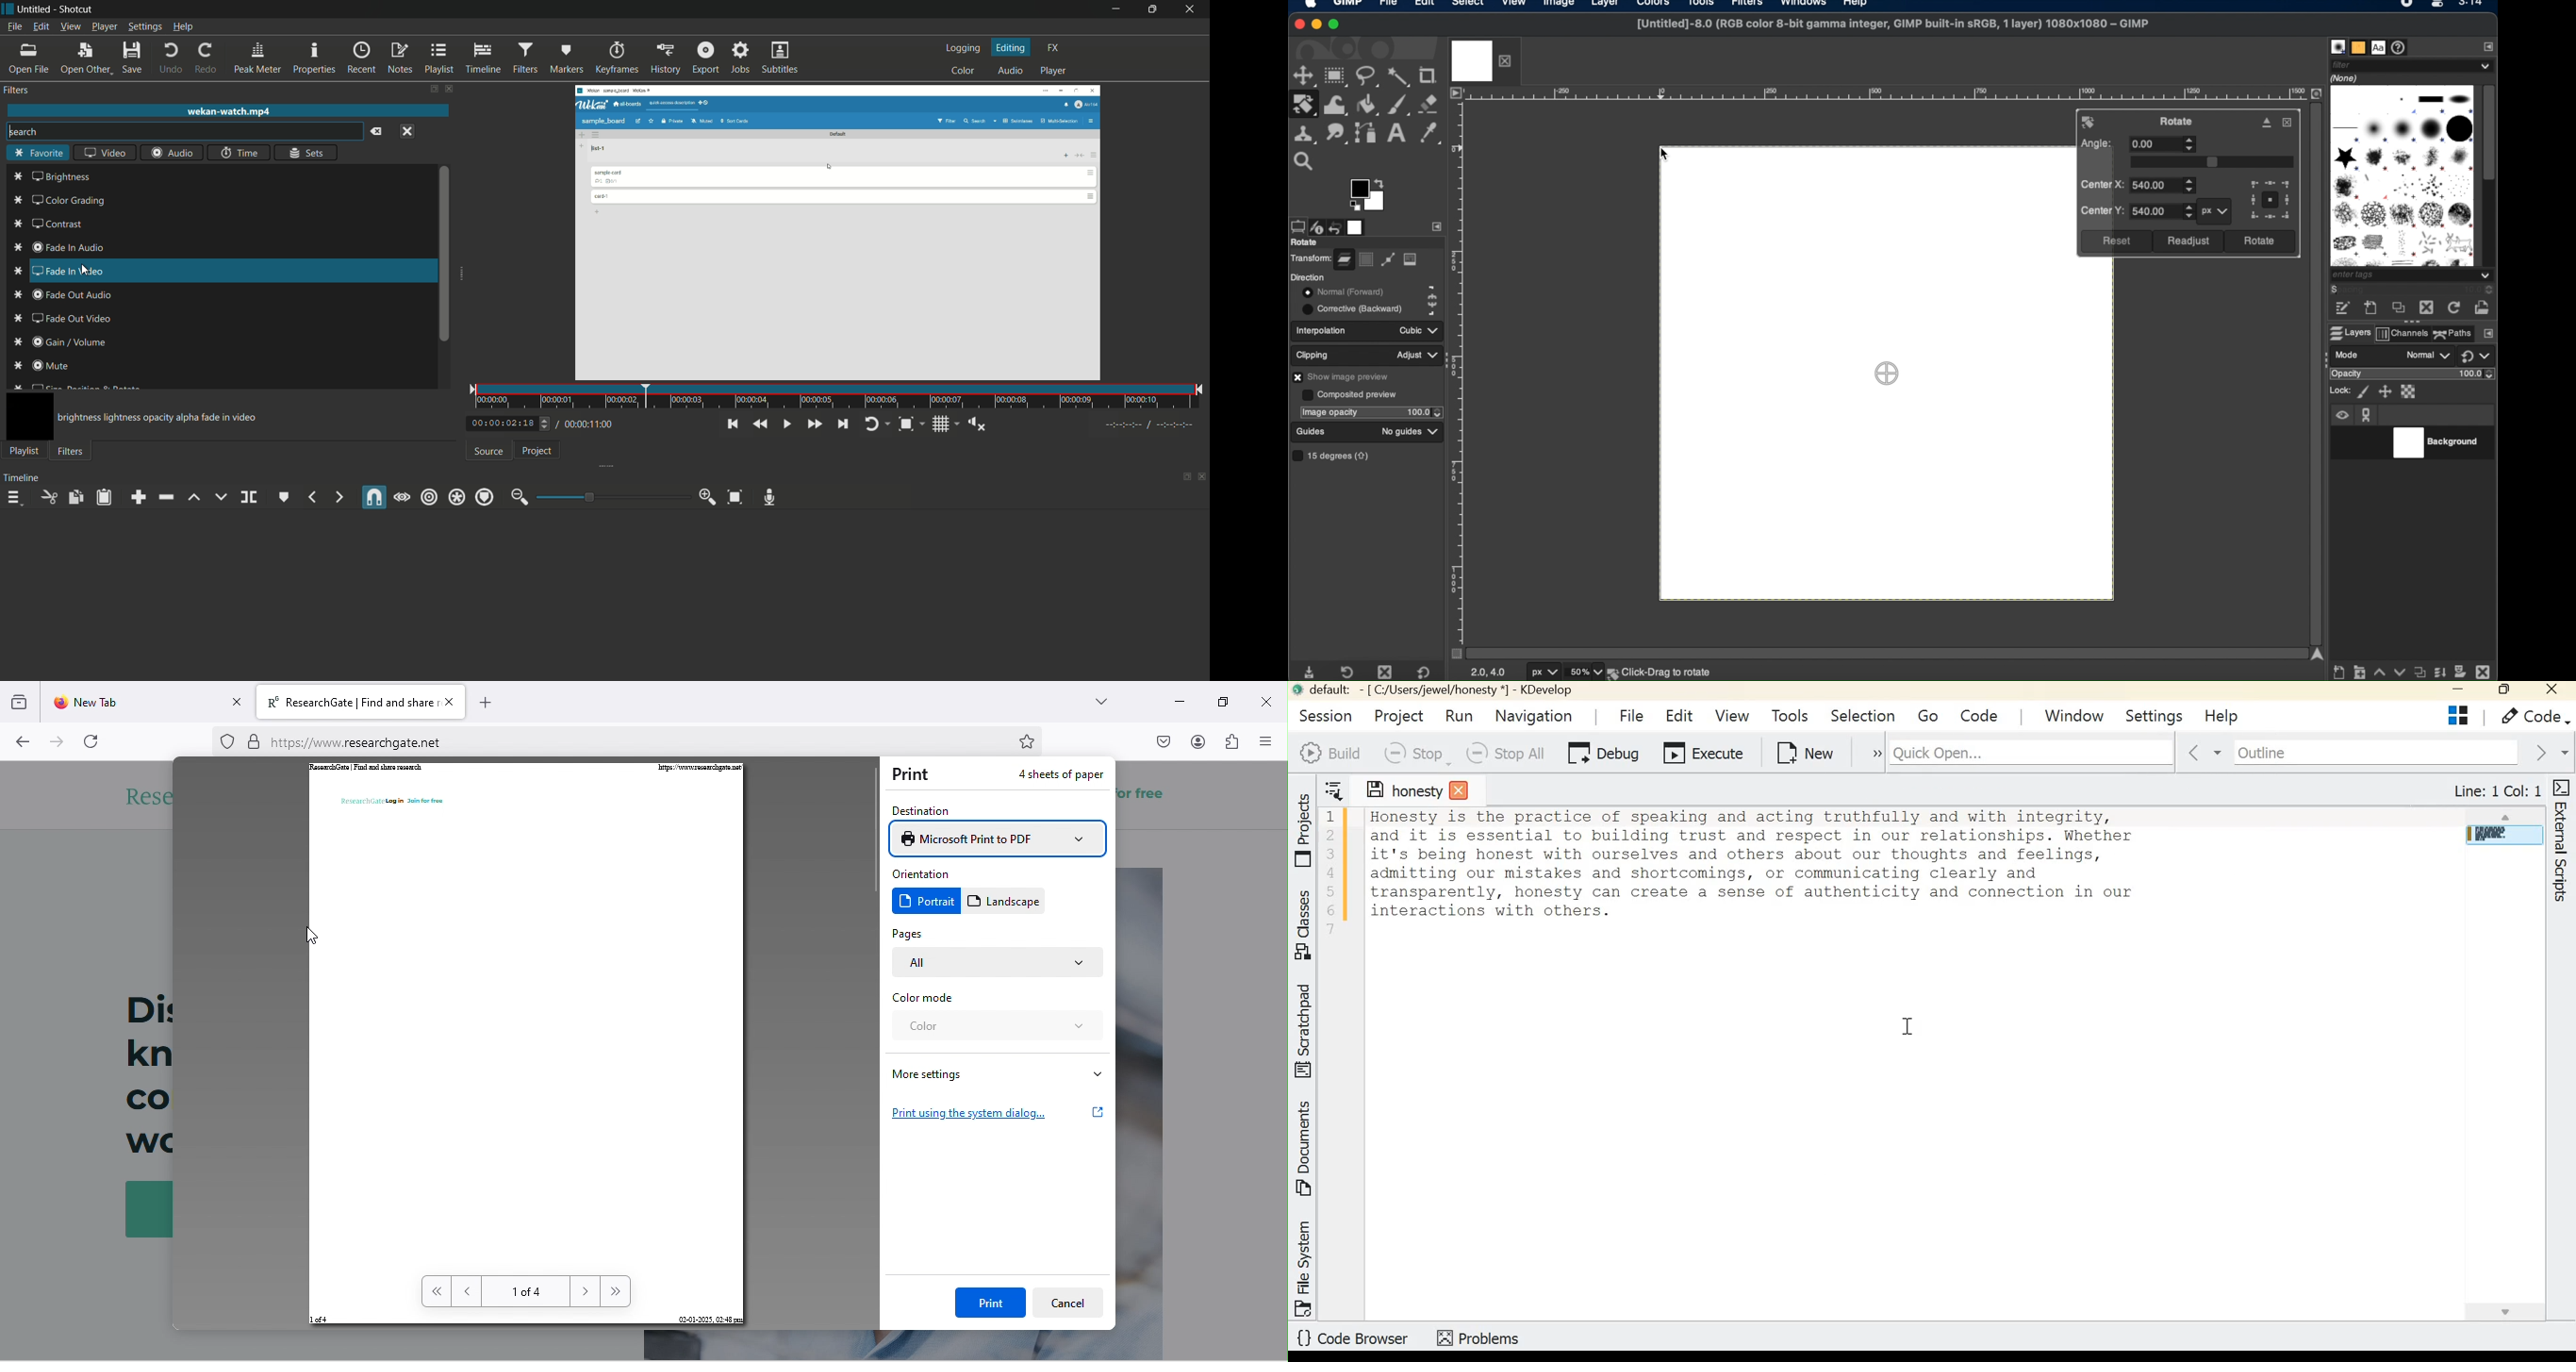 Image resolution: width=2576 pixels, height=1372 pixels. What do you see at coordinates (314, 938) in the screenshot?
I see `cursor movement` at bounding box center [314, 938].